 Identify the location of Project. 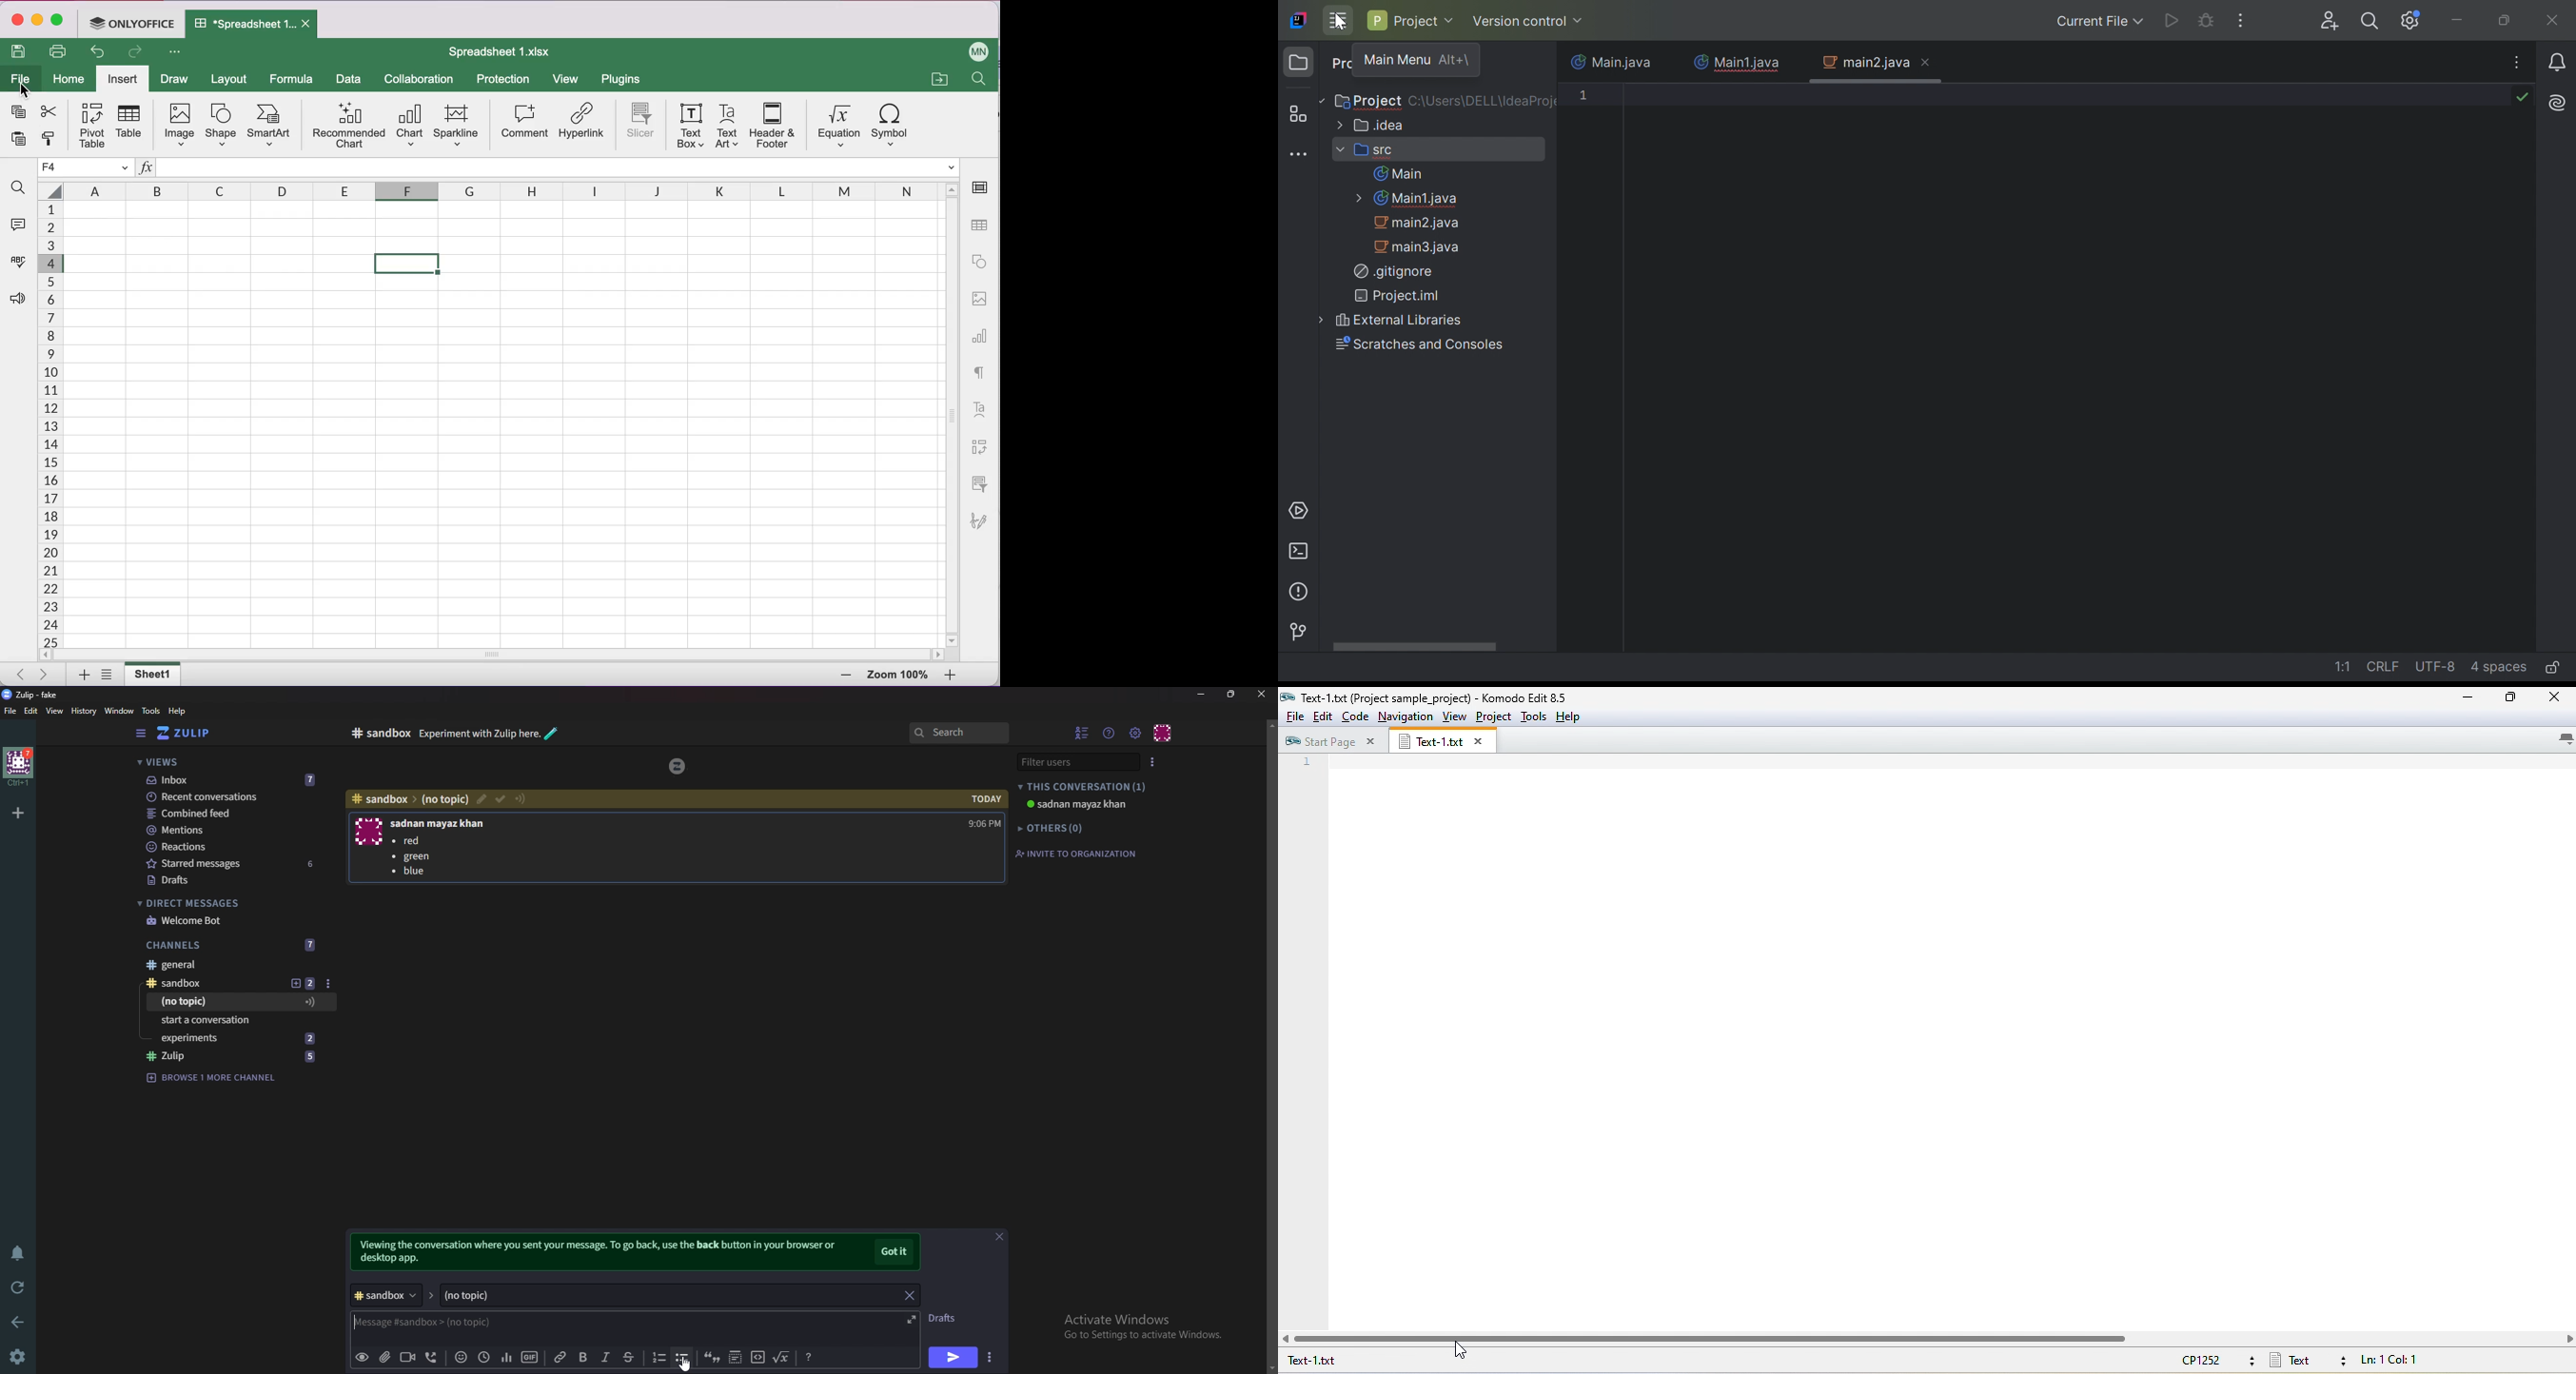
(1369, 100).